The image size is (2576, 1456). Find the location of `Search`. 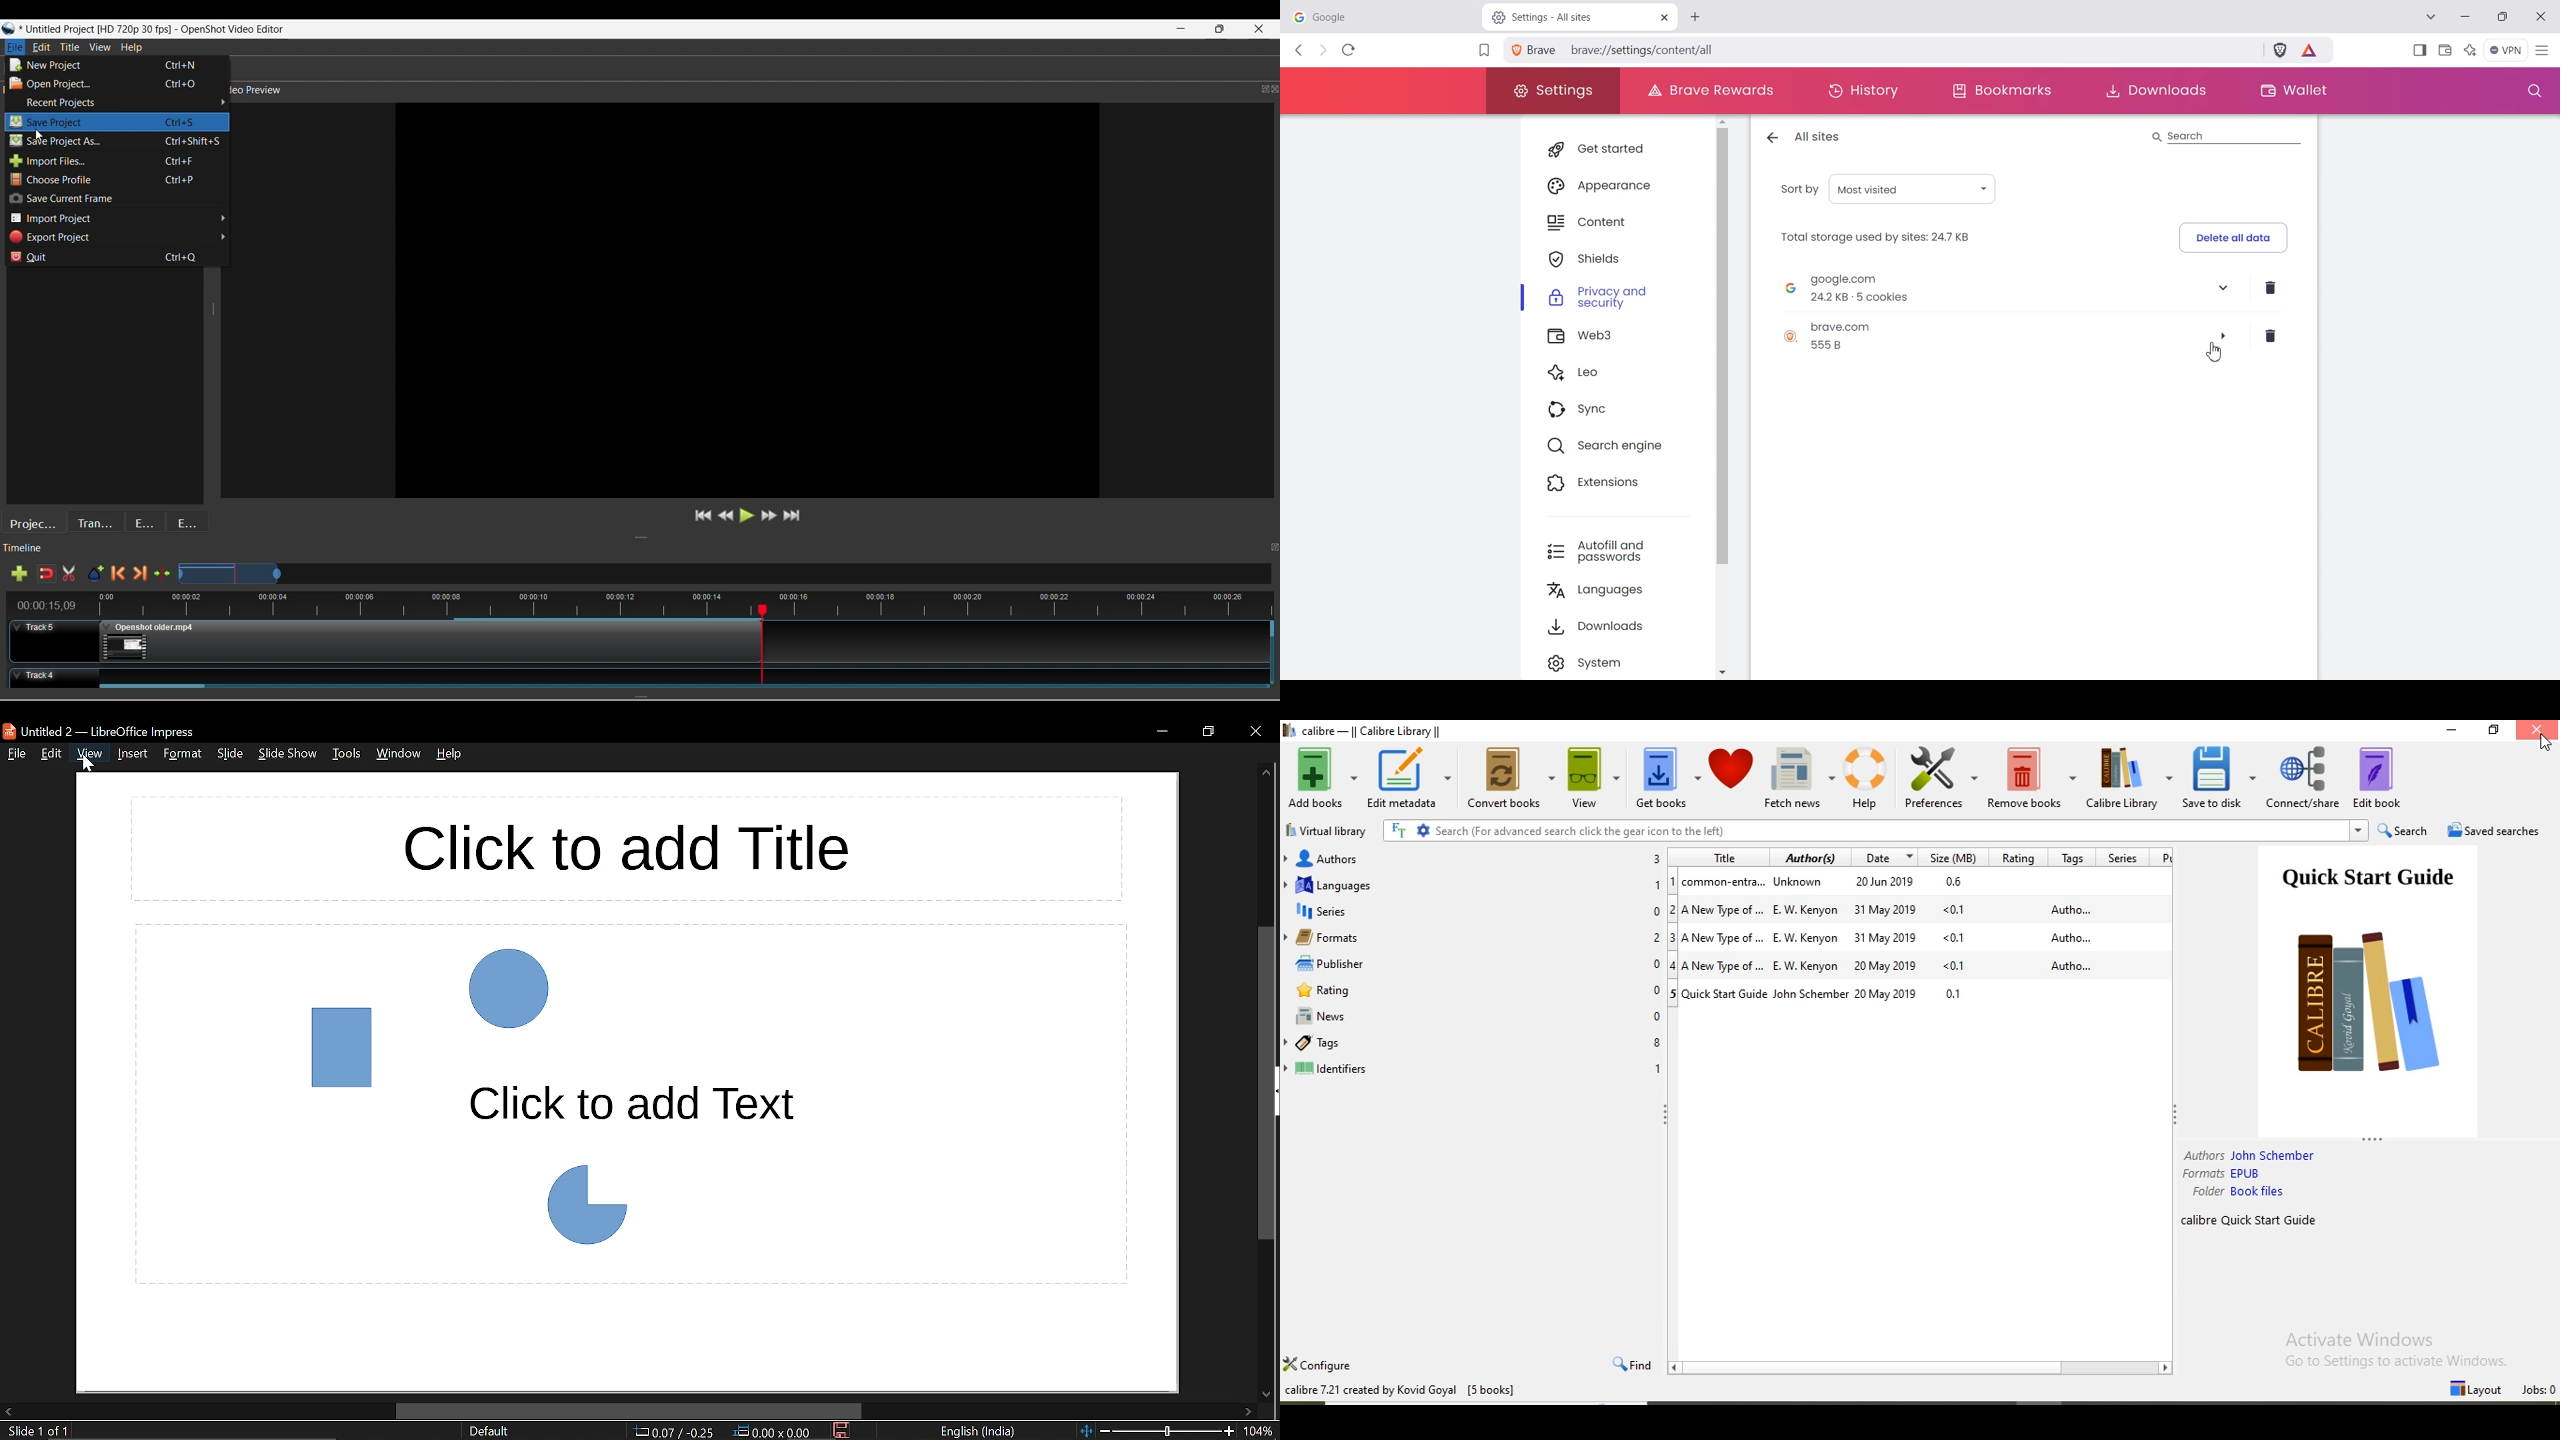

Search is located at coordinates (2405, 832).